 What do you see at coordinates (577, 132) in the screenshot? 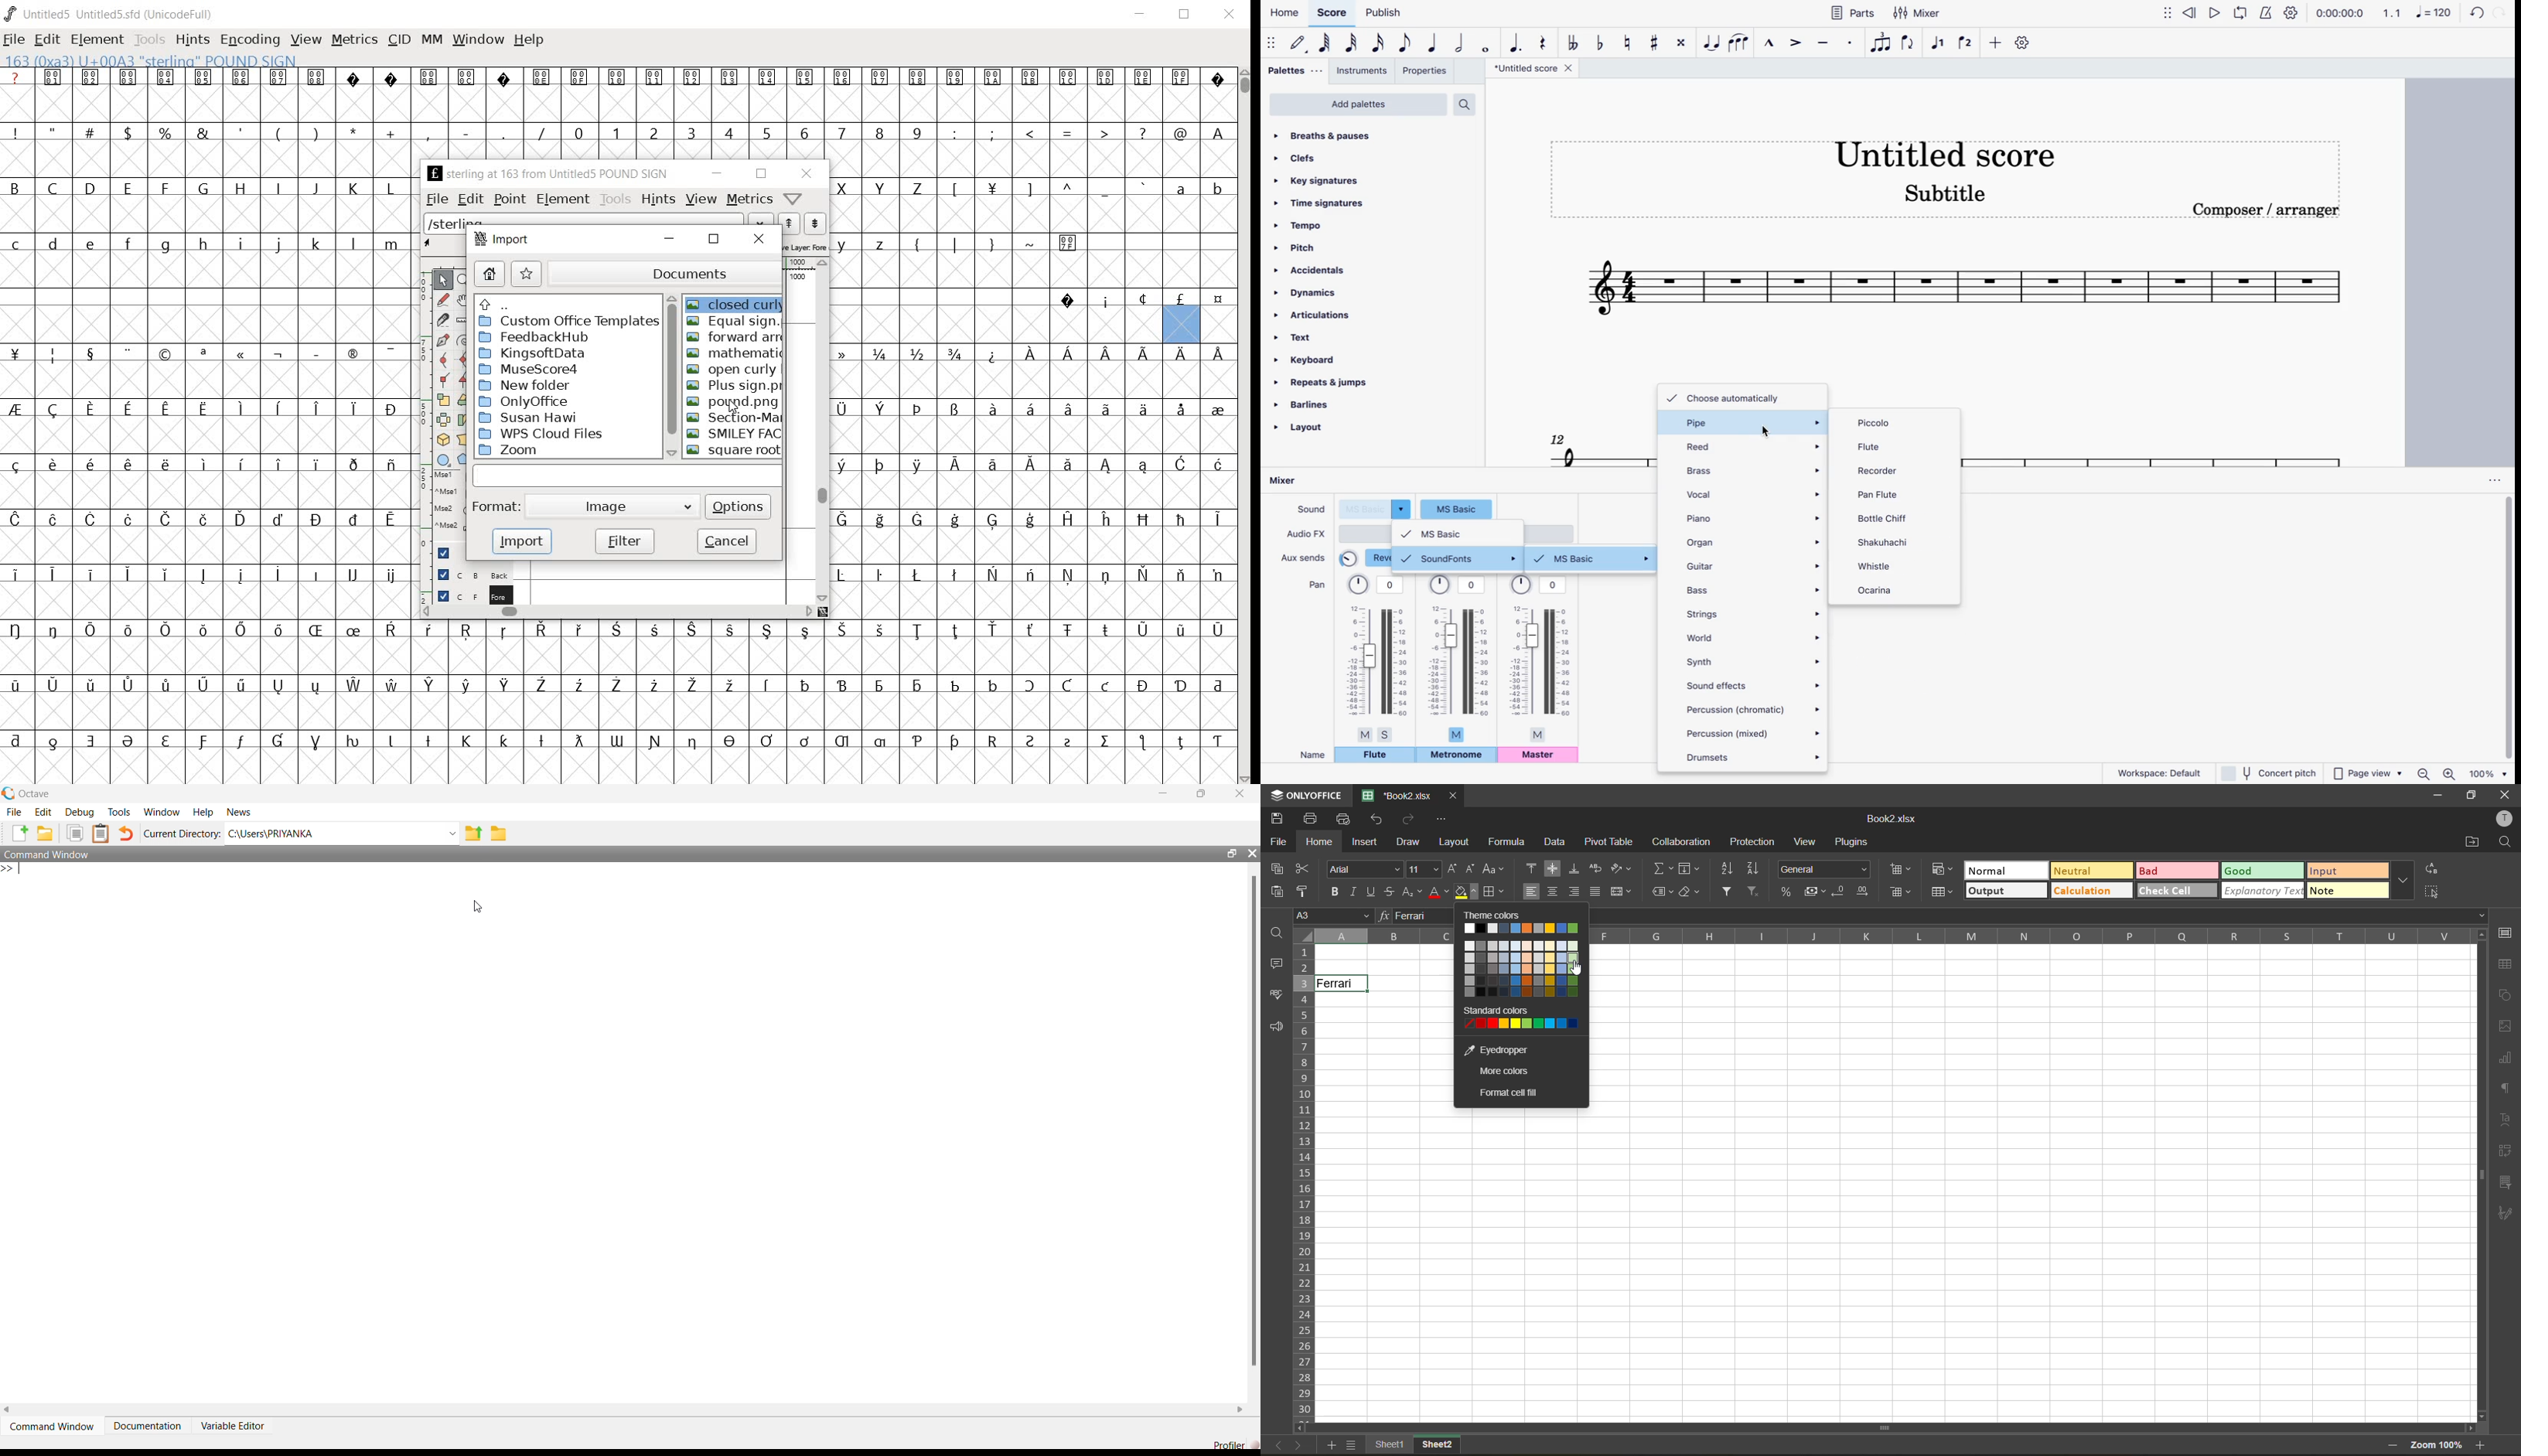
I see `0` at bounding box center [577, 132].